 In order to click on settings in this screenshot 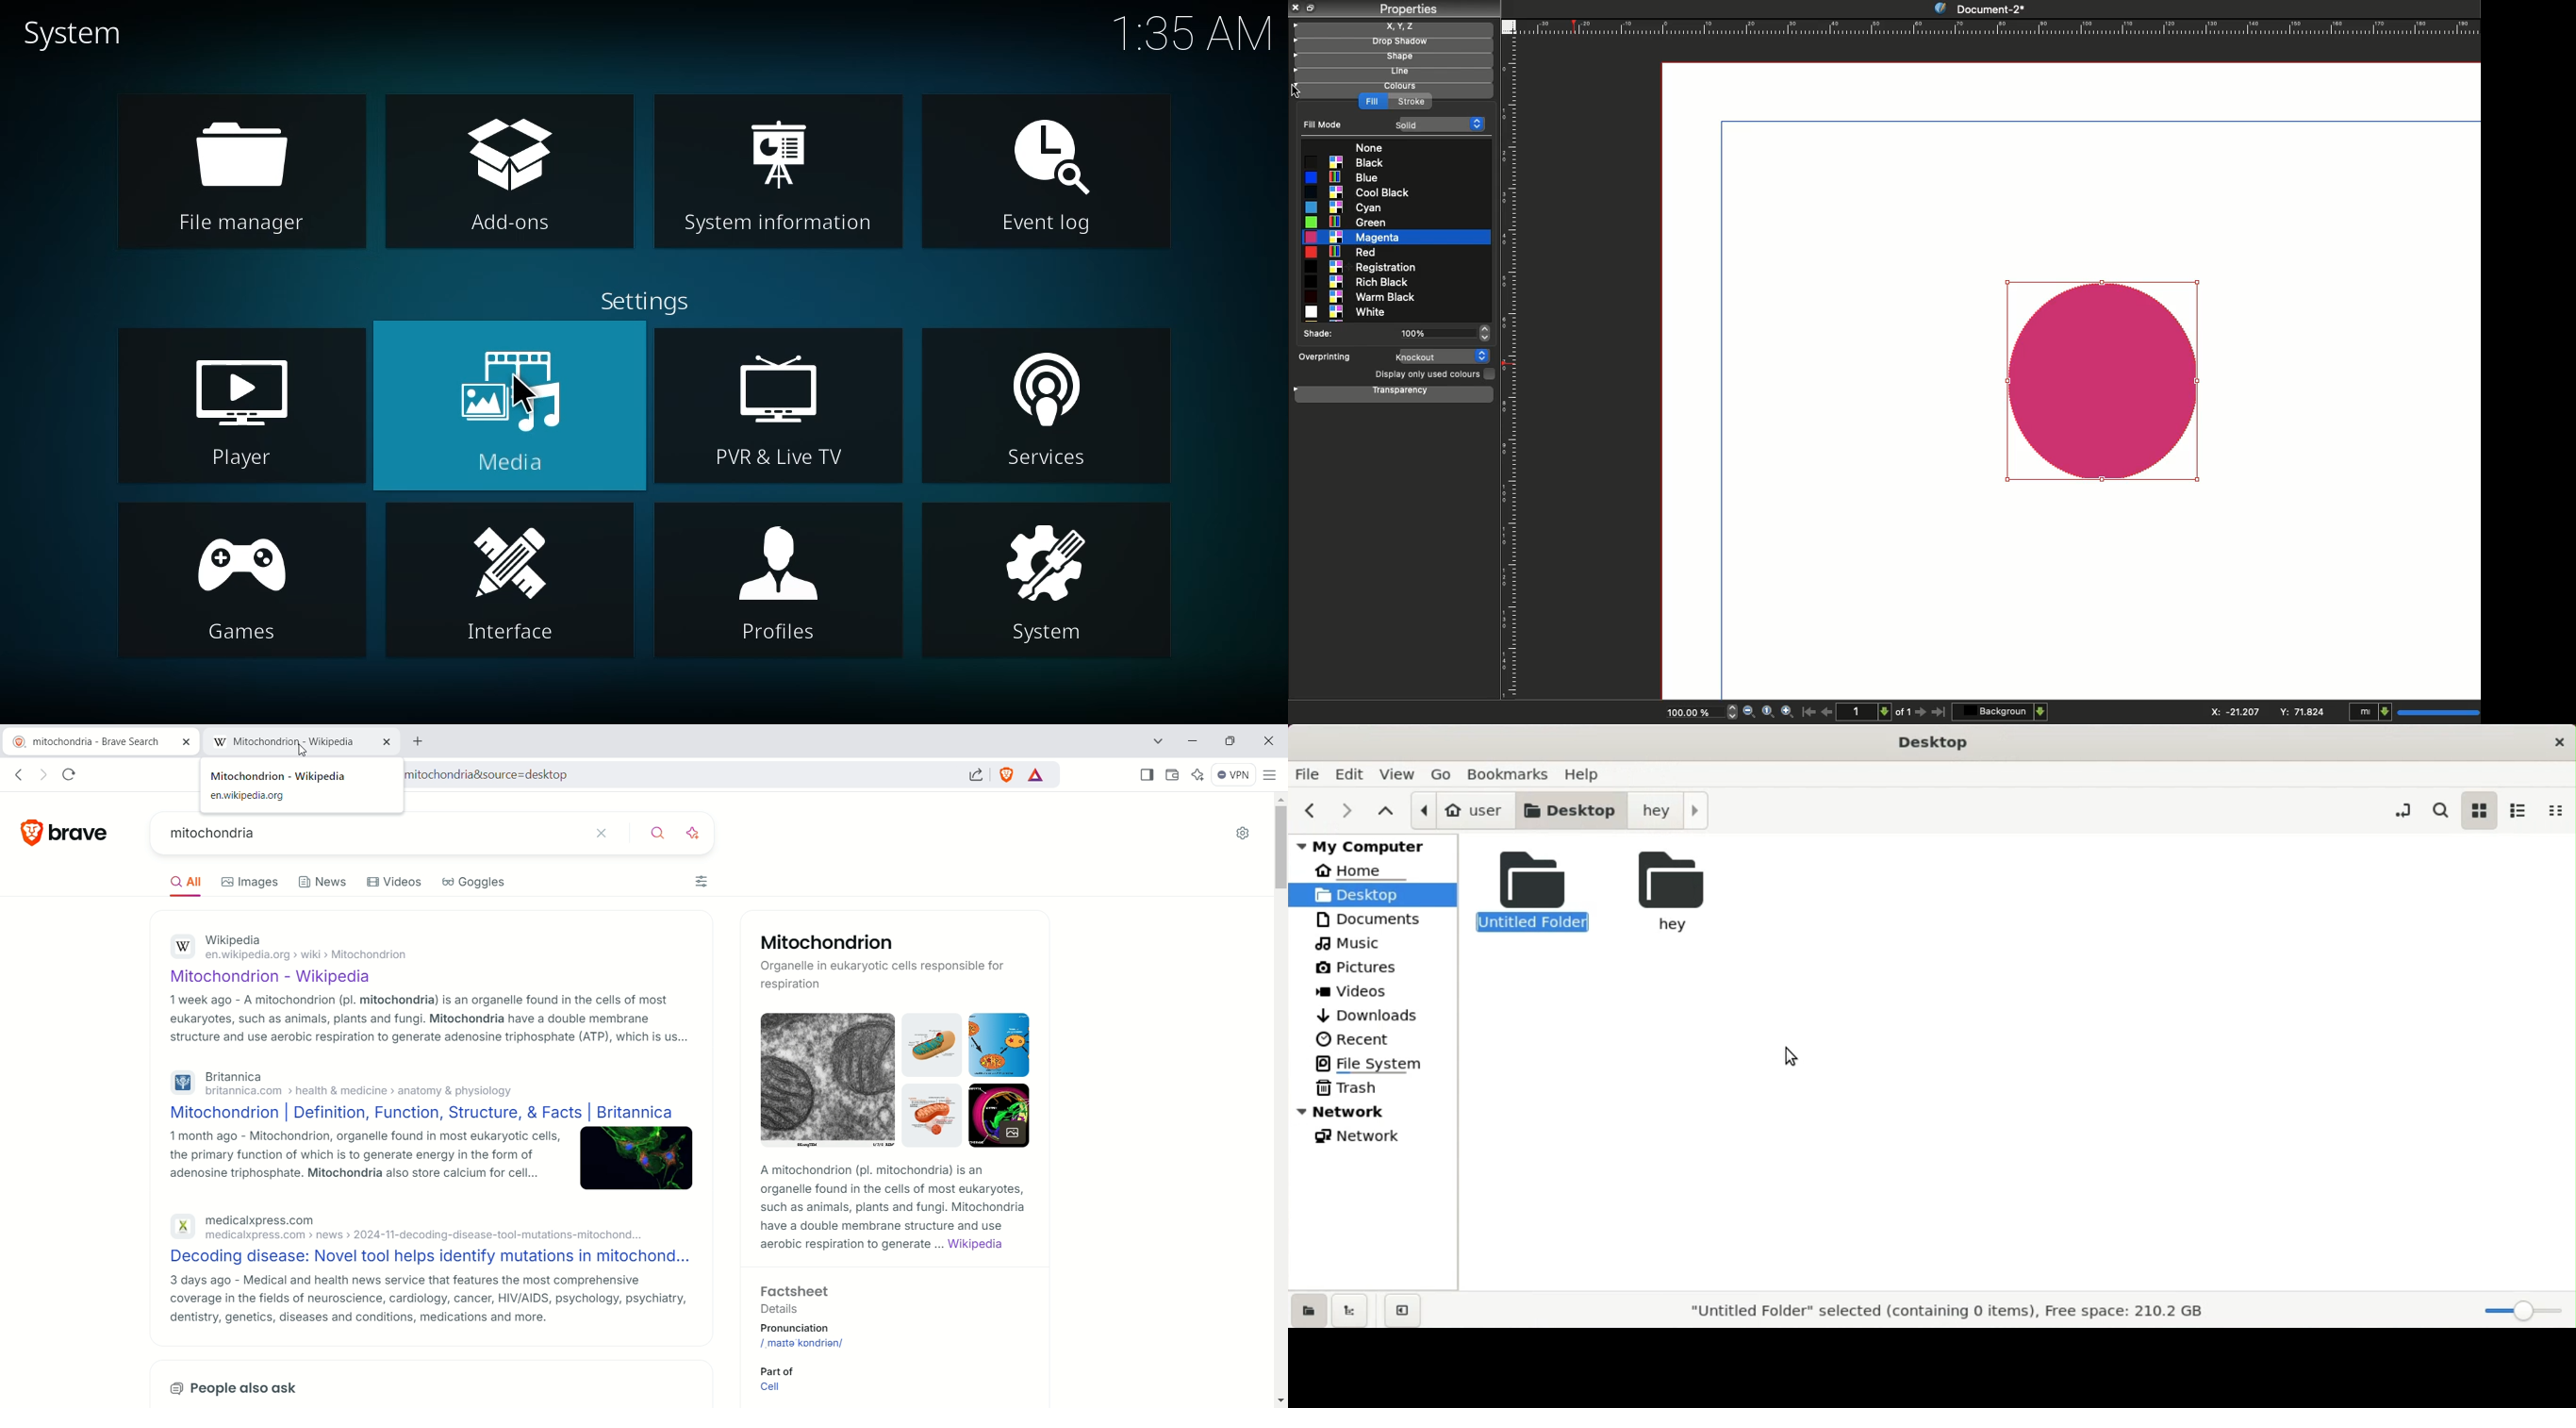, I will do `click(649, 304)`.